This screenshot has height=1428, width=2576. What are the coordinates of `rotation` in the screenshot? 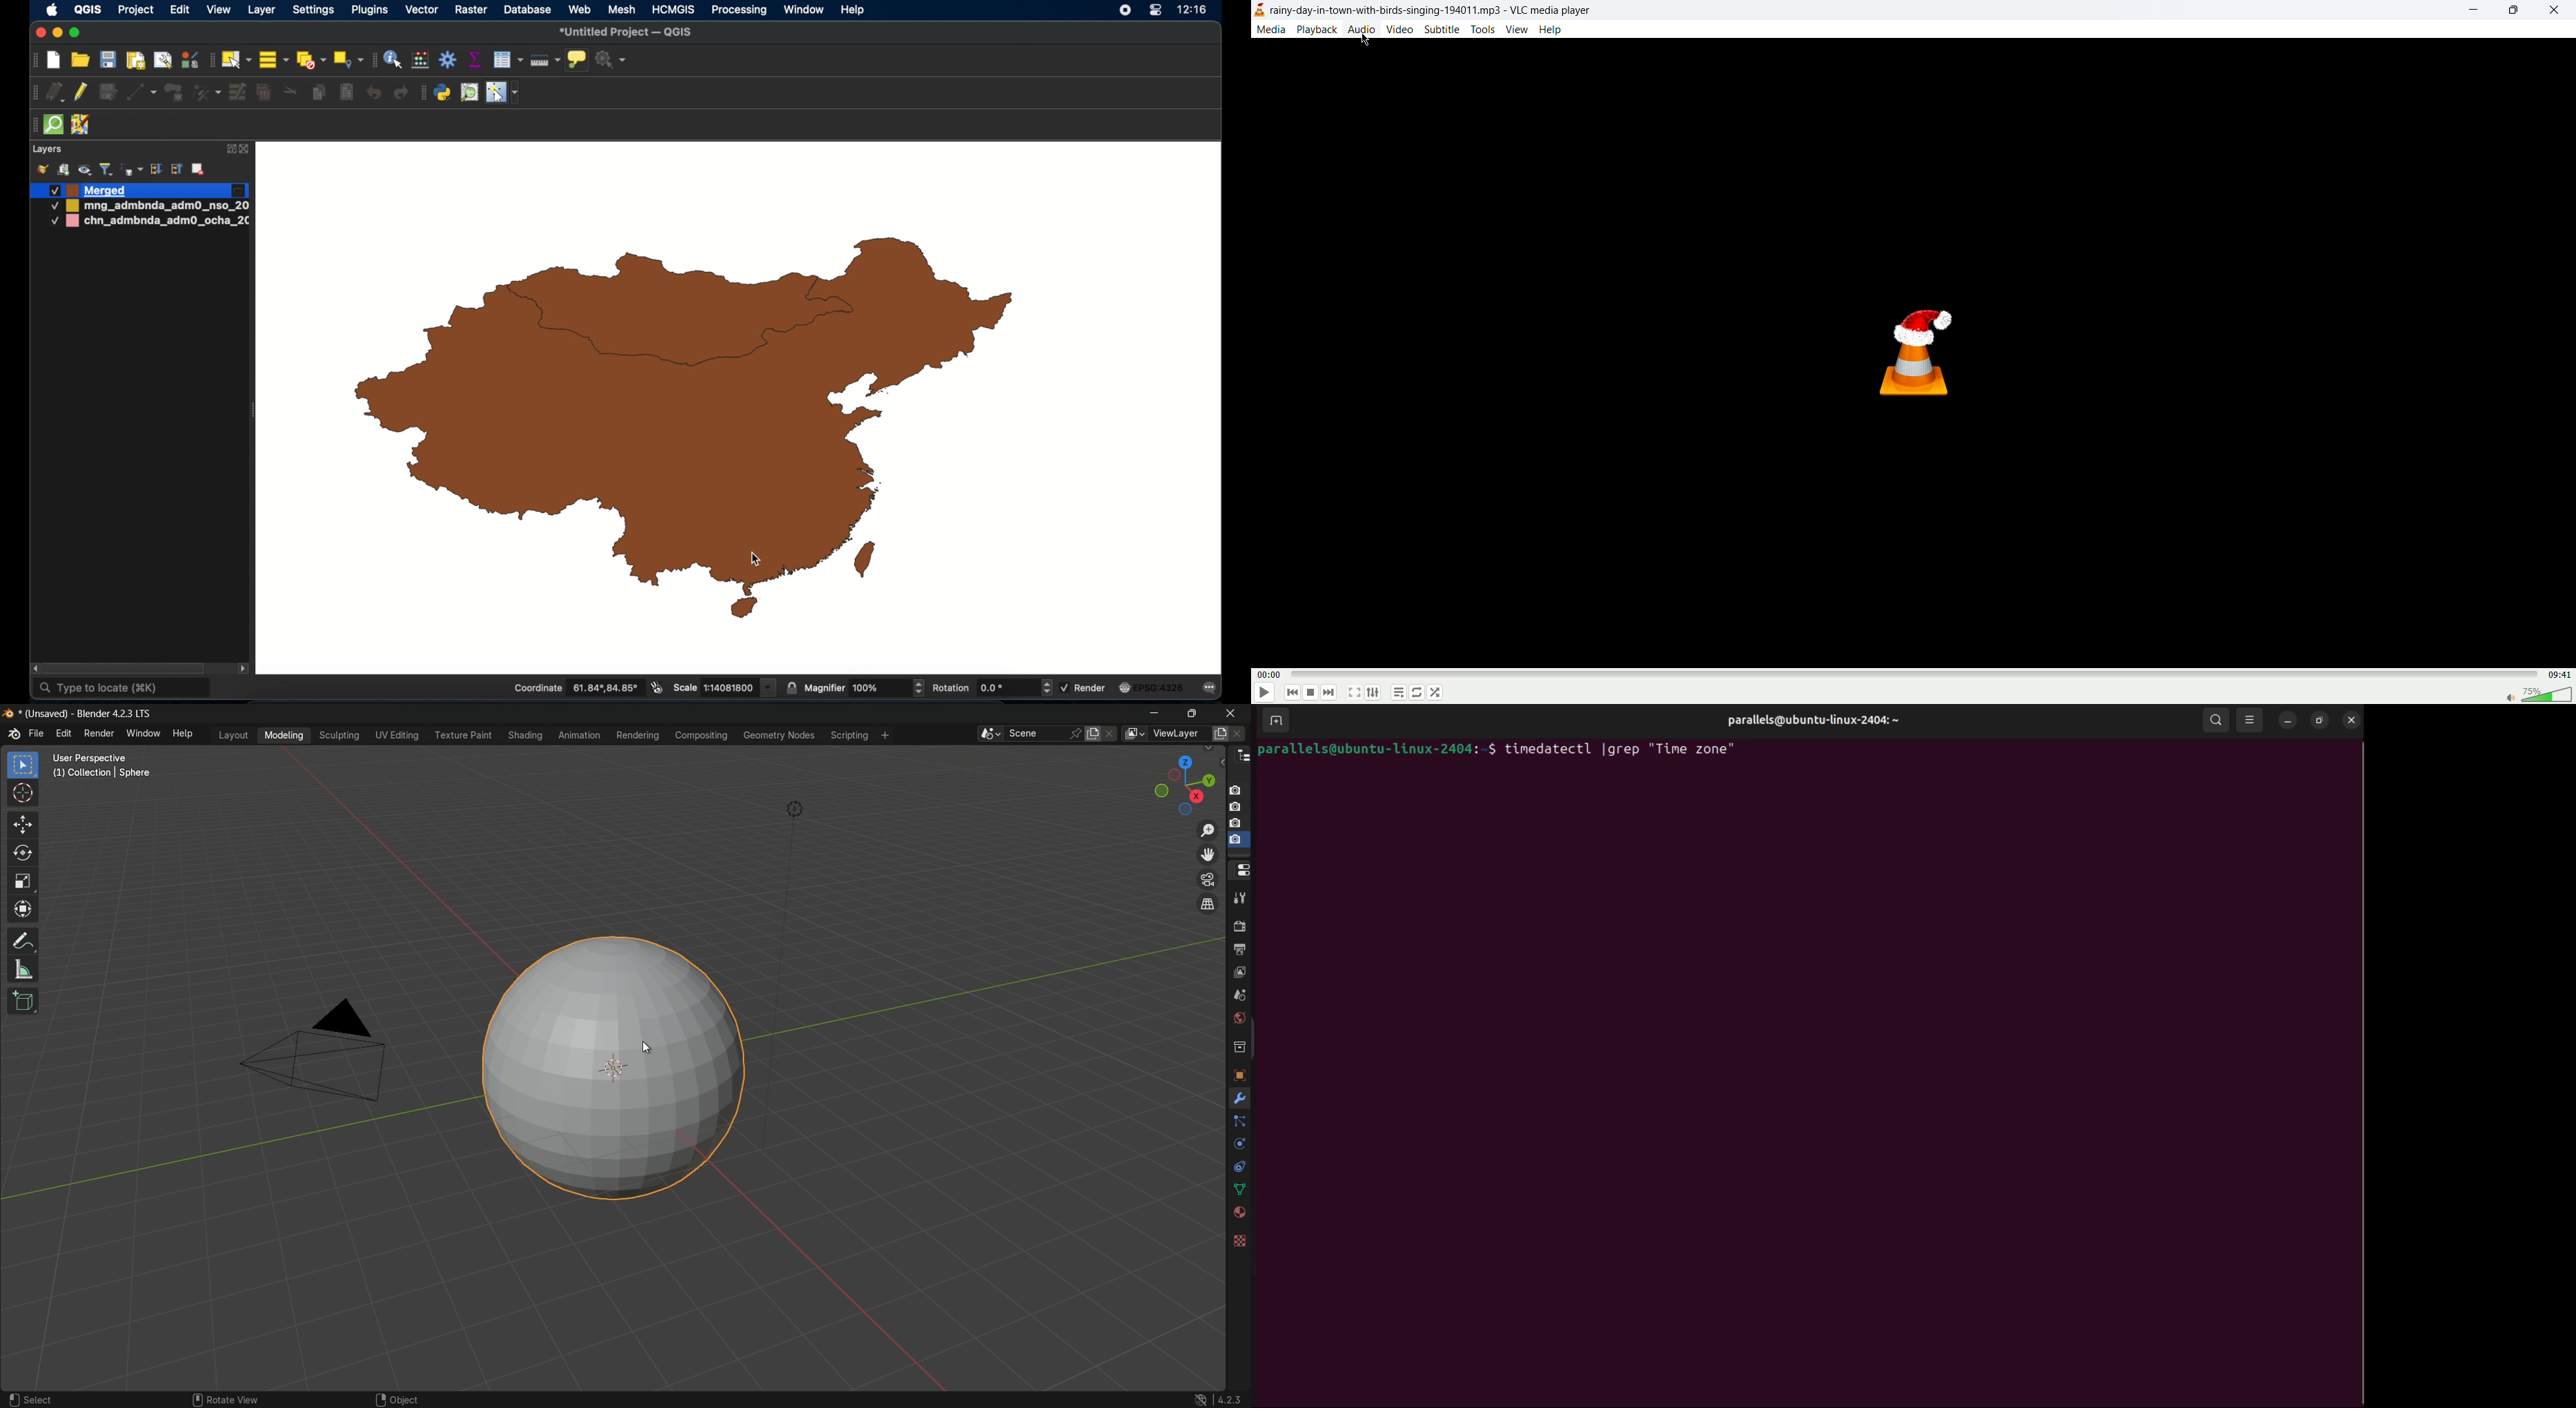 It's located at (991, 688).